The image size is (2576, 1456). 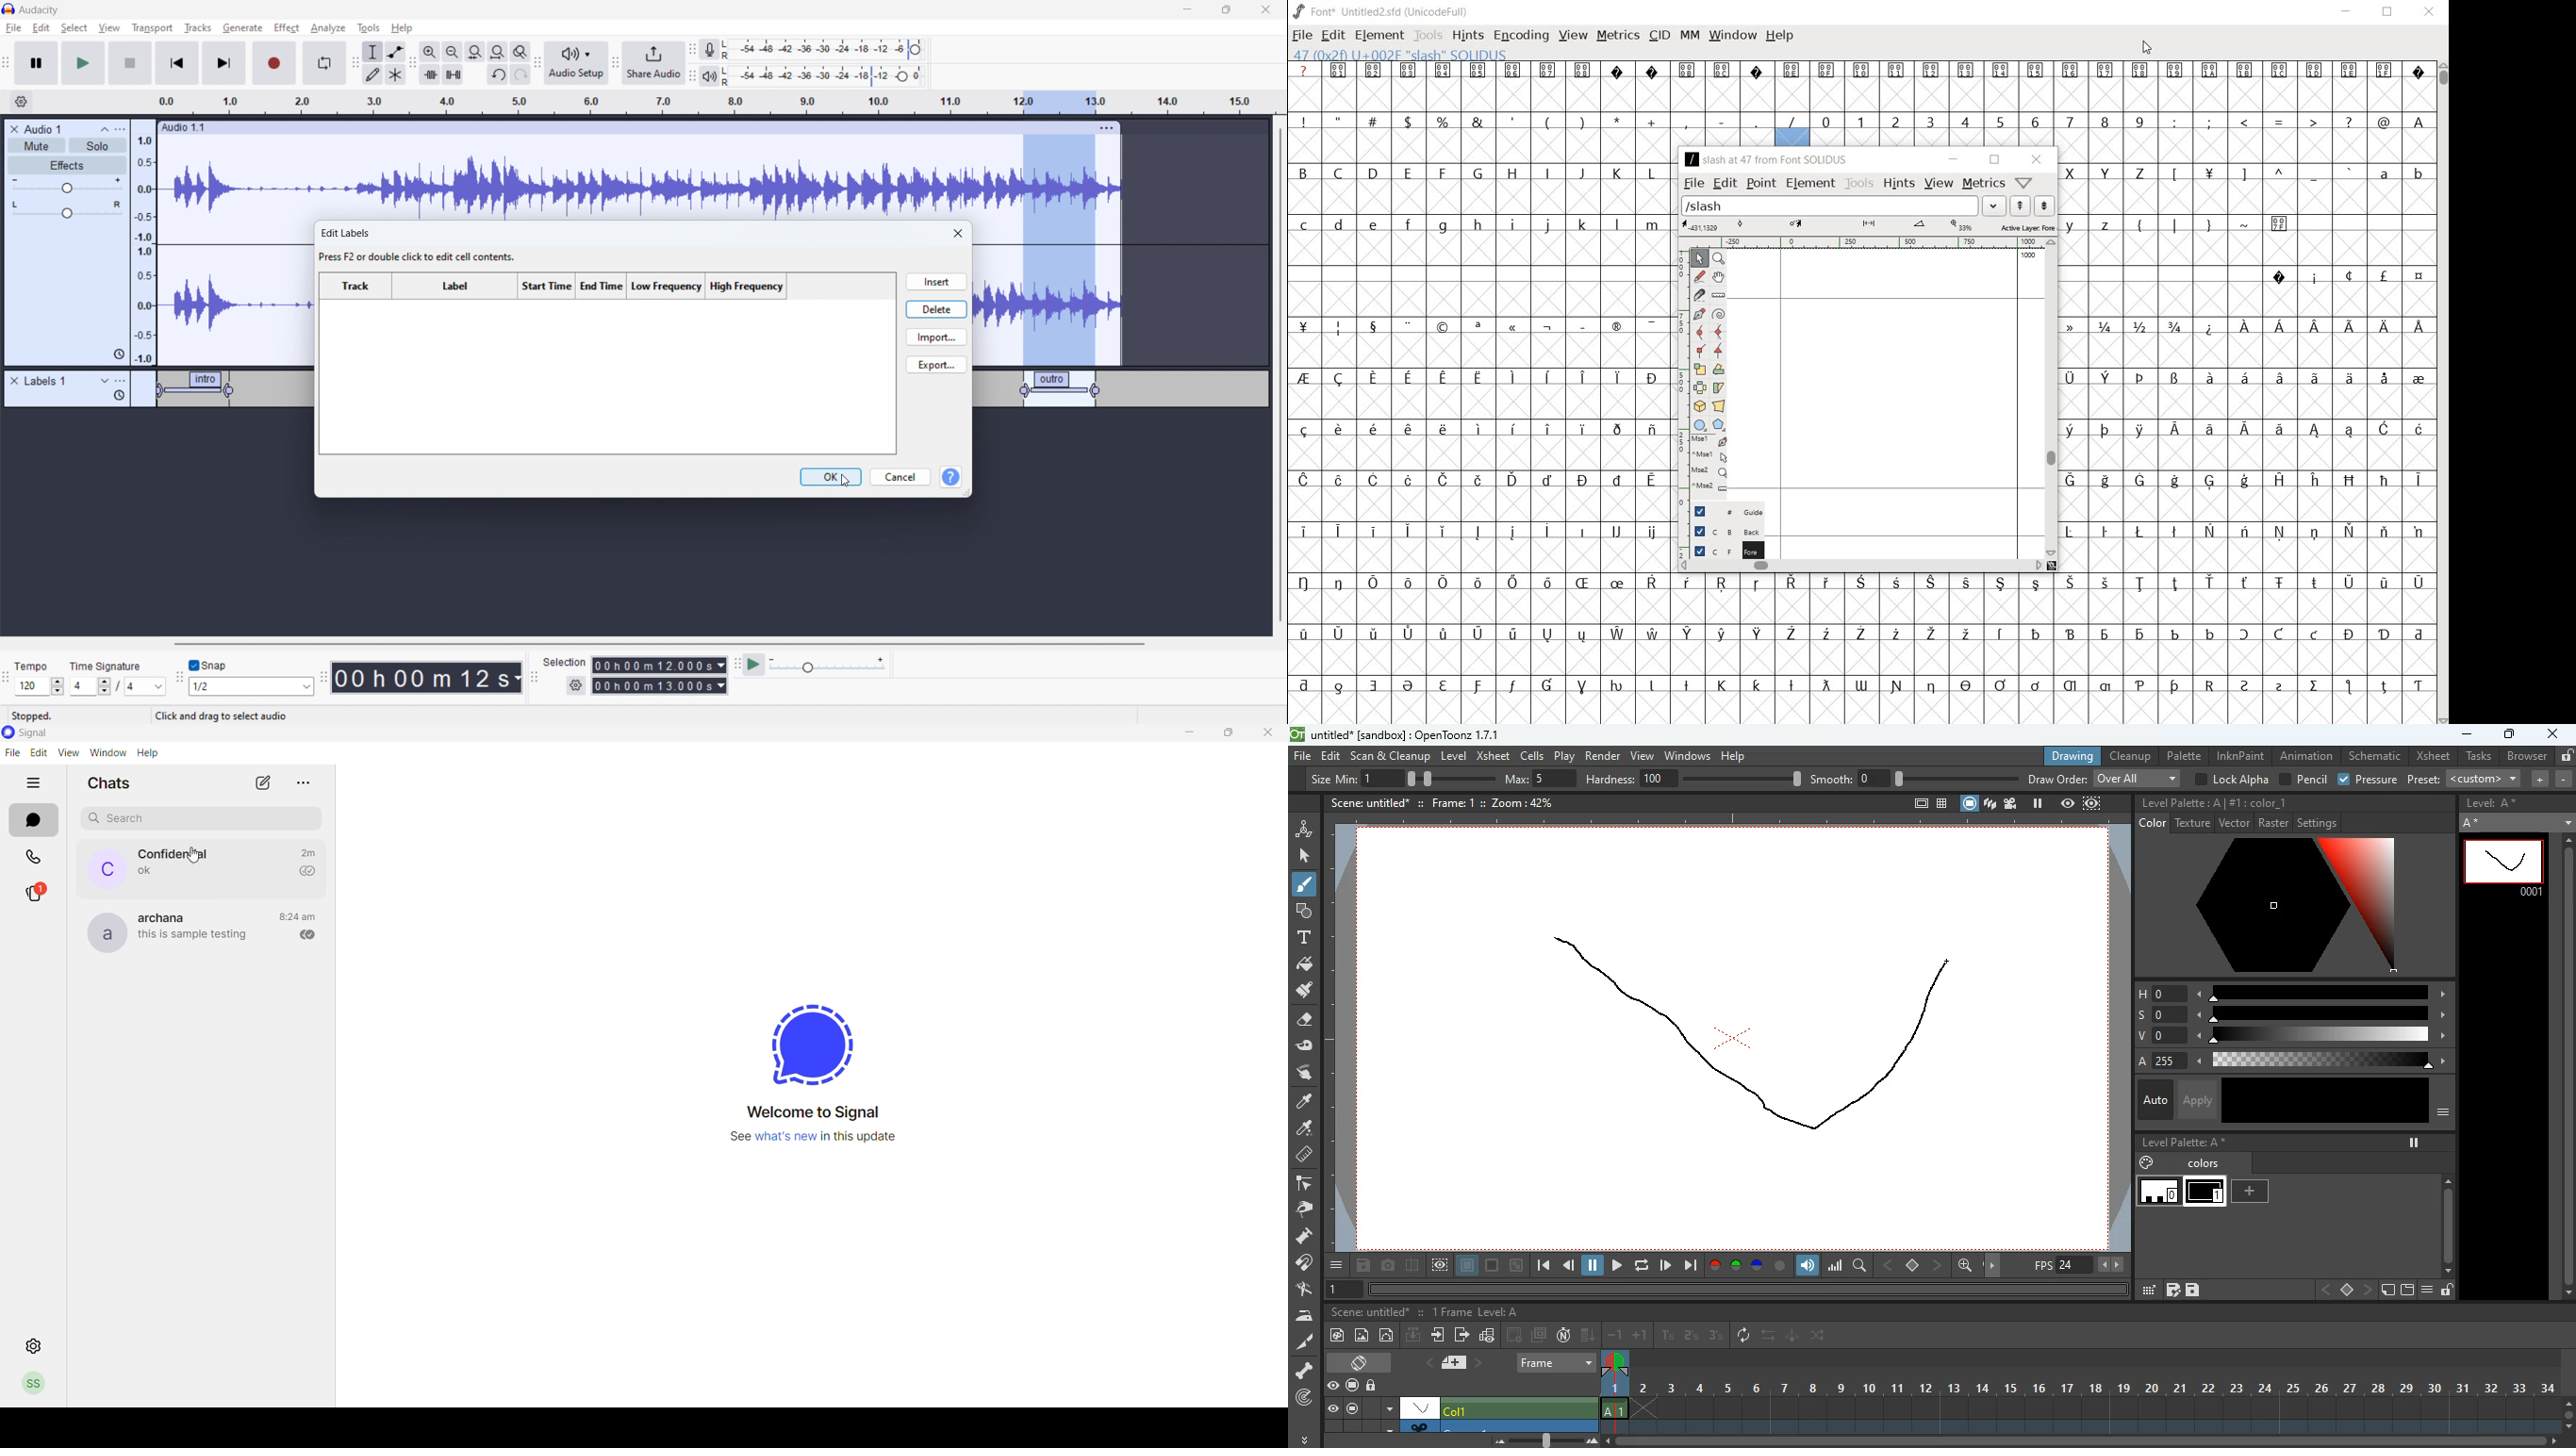 I want to click on FILE, so click(x=1304, y=36).